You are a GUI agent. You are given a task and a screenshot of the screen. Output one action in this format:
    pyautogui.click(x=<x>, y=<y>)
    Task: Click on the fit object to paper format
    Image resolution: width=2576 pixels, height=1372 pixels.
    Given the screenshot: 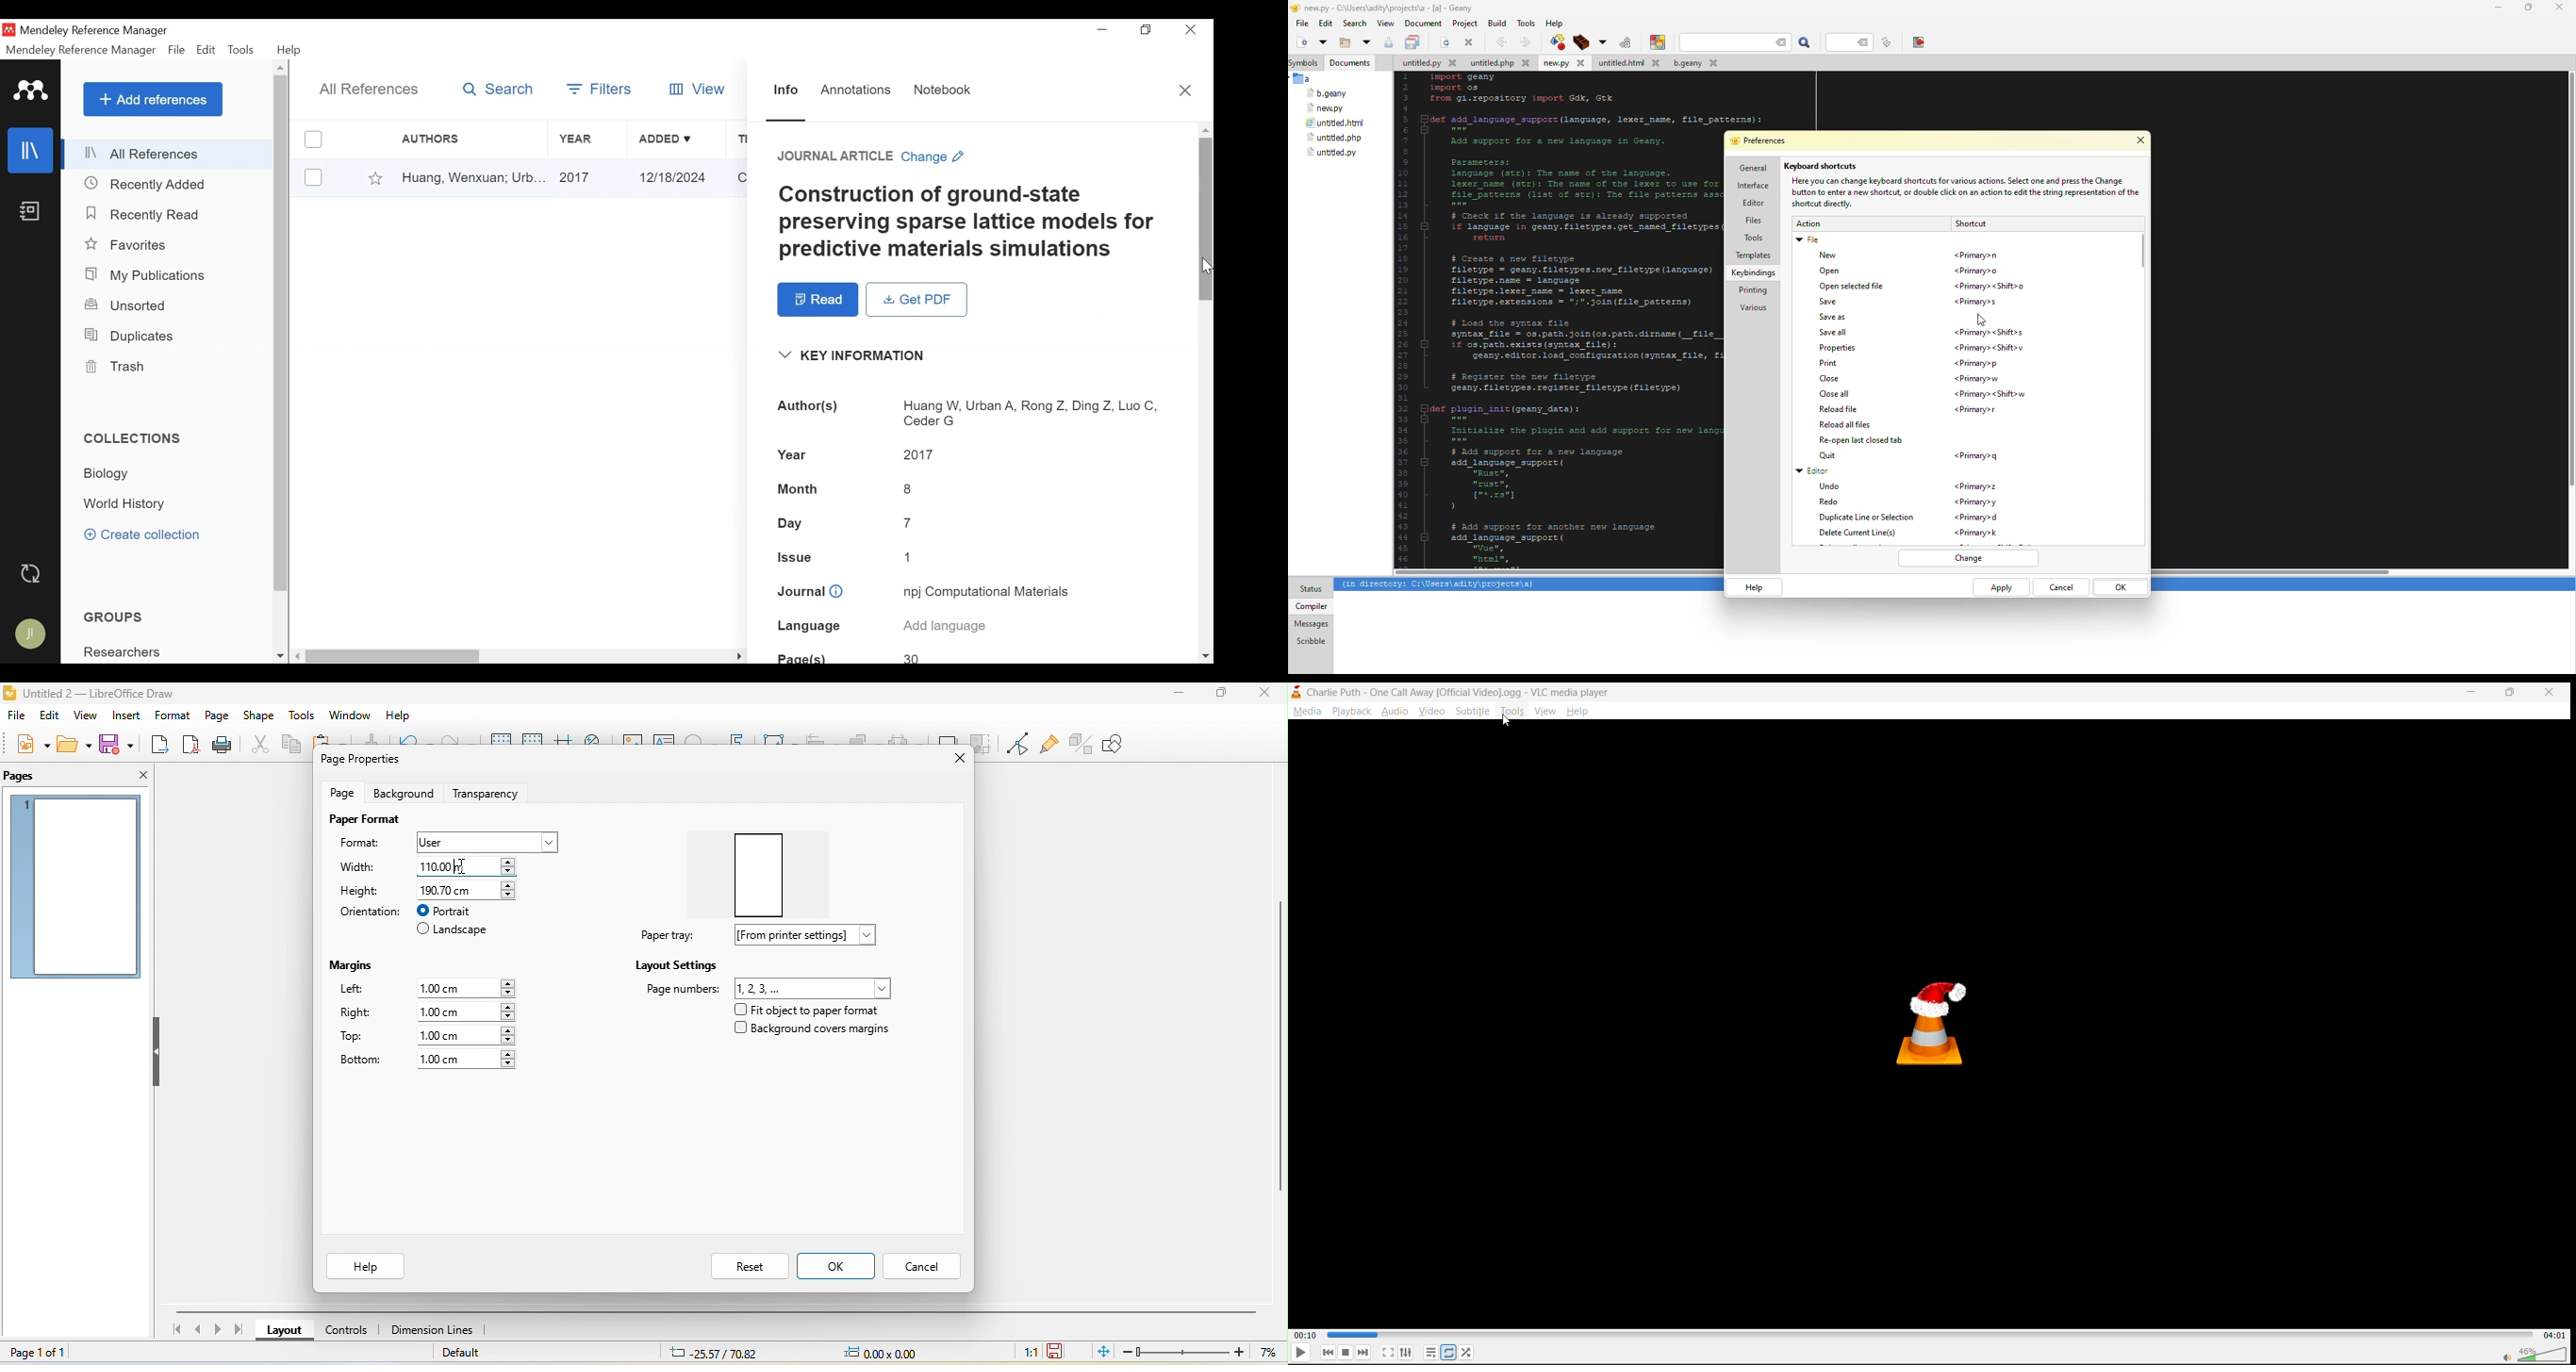 What is the action you would take?
    pyautogui.click(x=804, y=1010)
    